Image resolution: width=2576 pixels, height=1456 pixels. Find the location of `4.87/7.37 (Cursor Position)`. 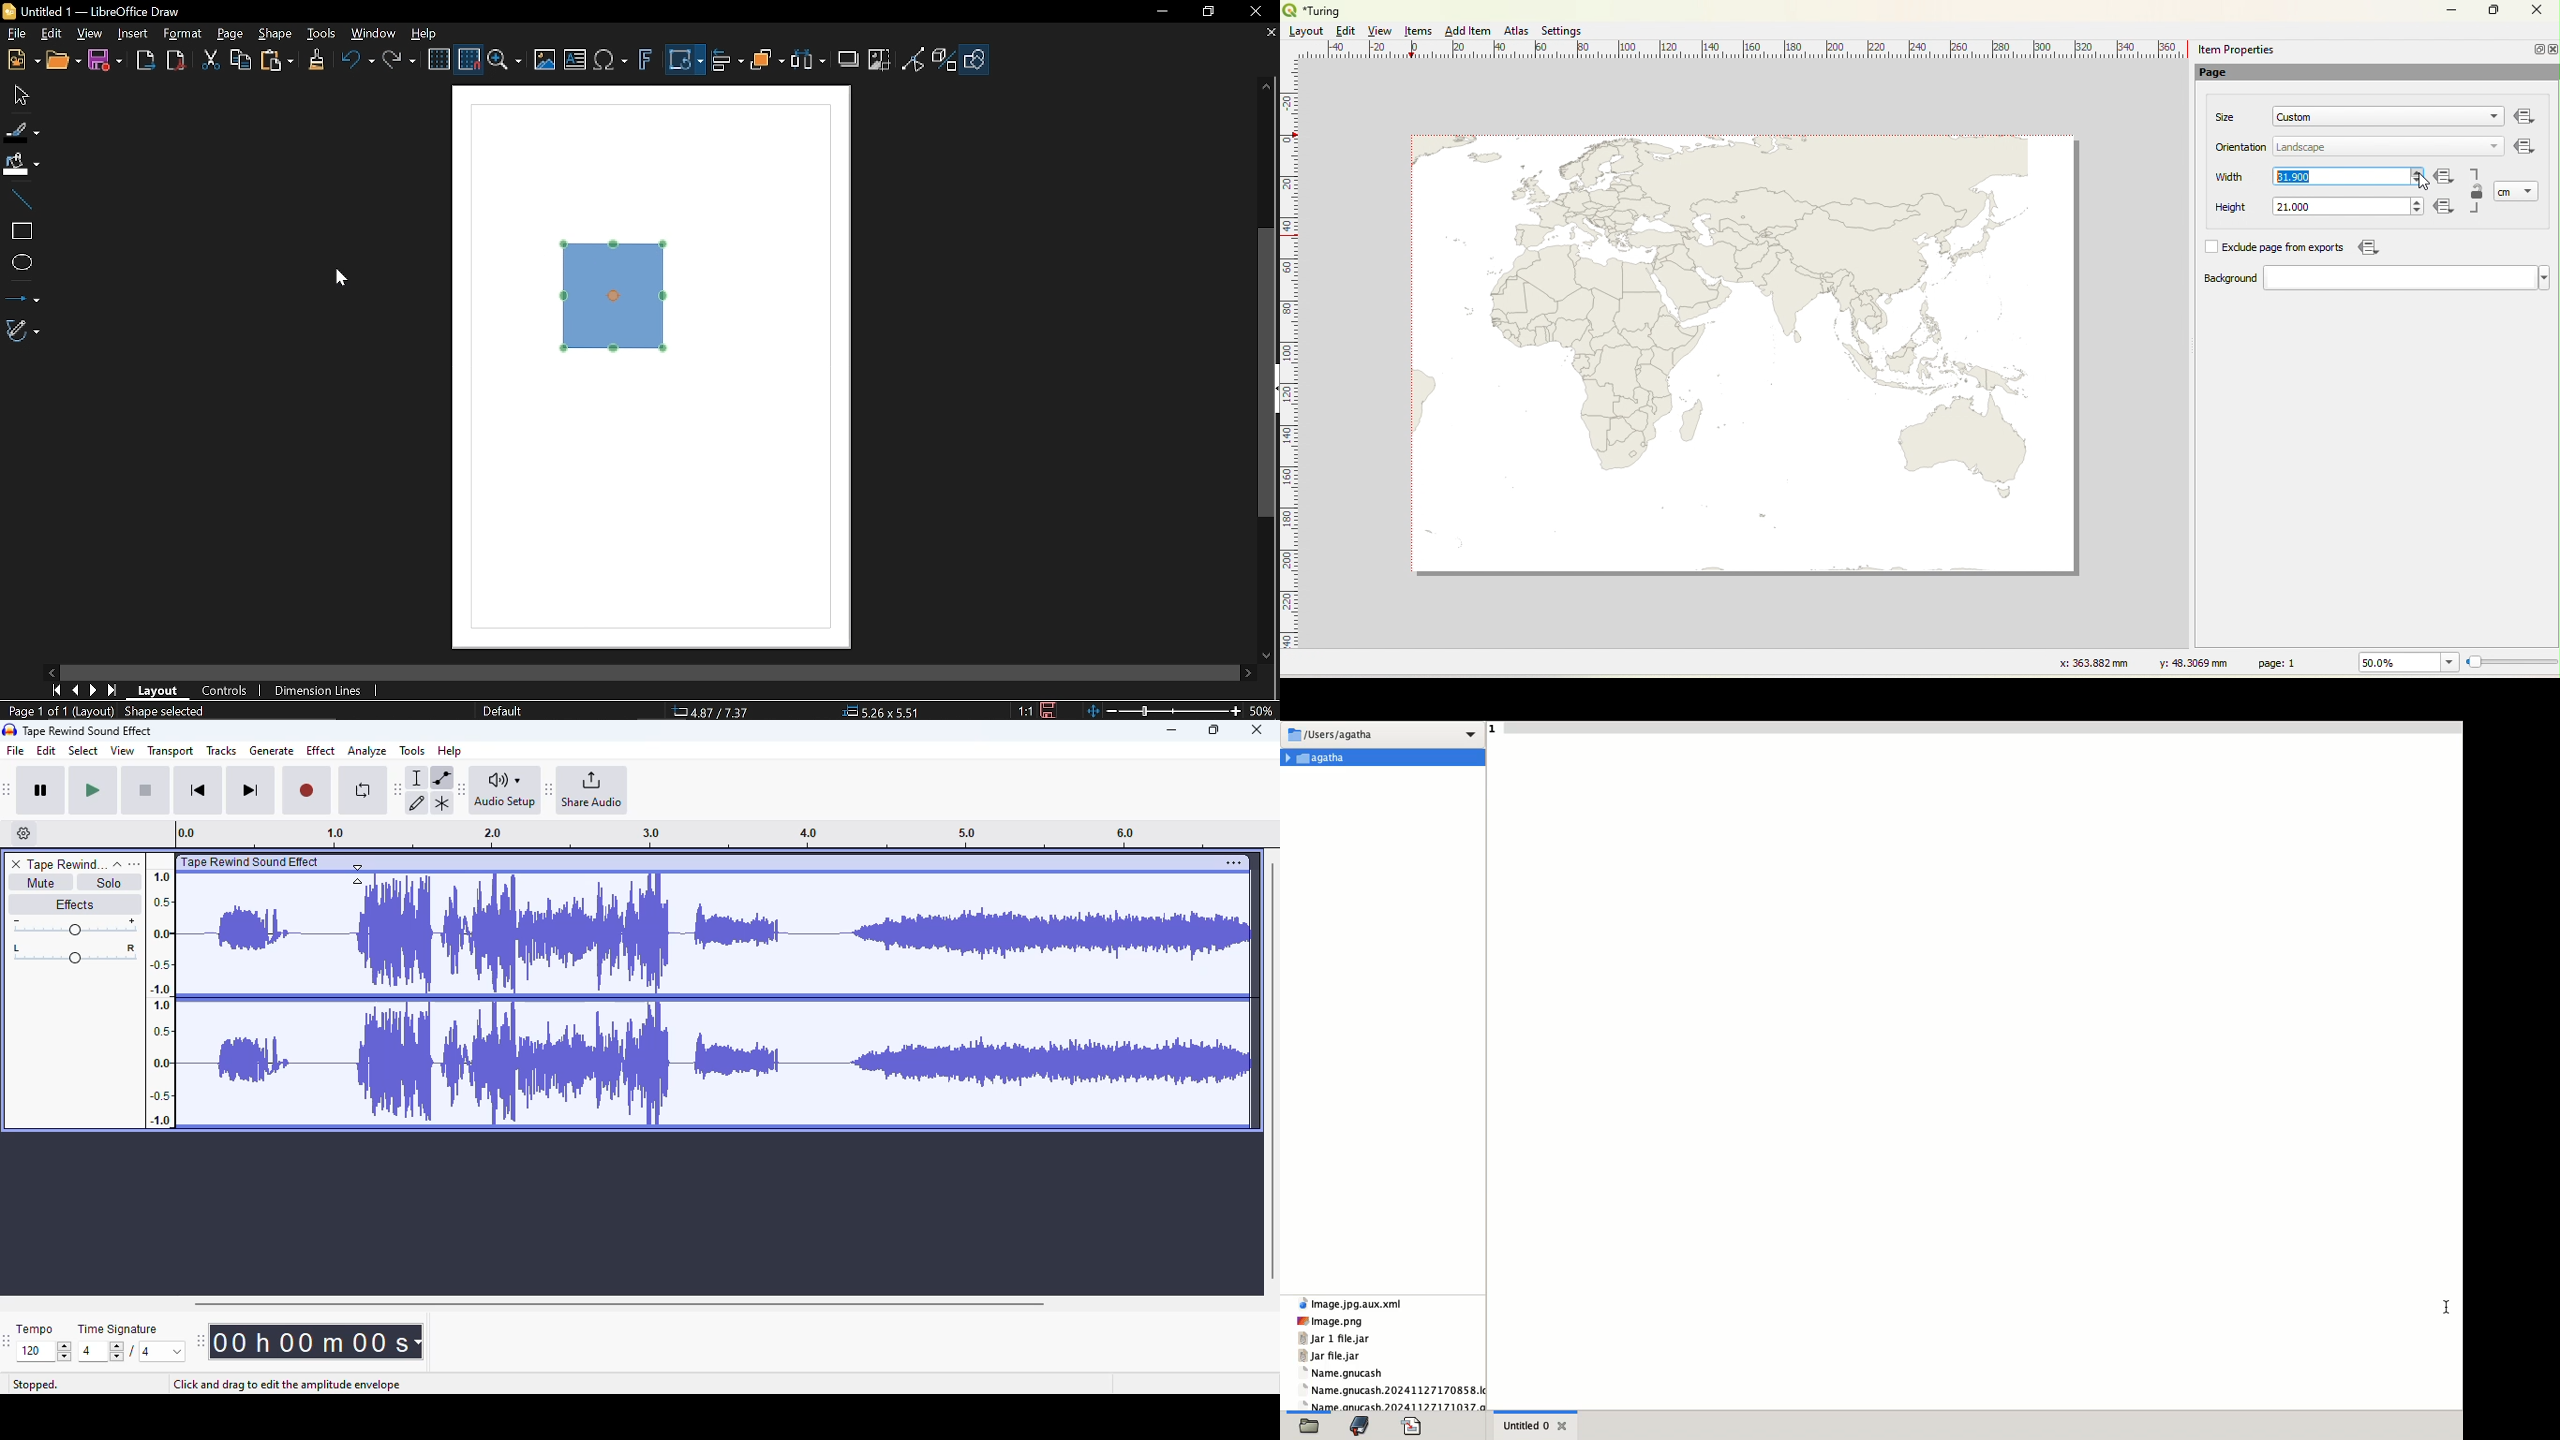

4.87/7.37 (Cursor Position) is located at coordinates (710, 710).